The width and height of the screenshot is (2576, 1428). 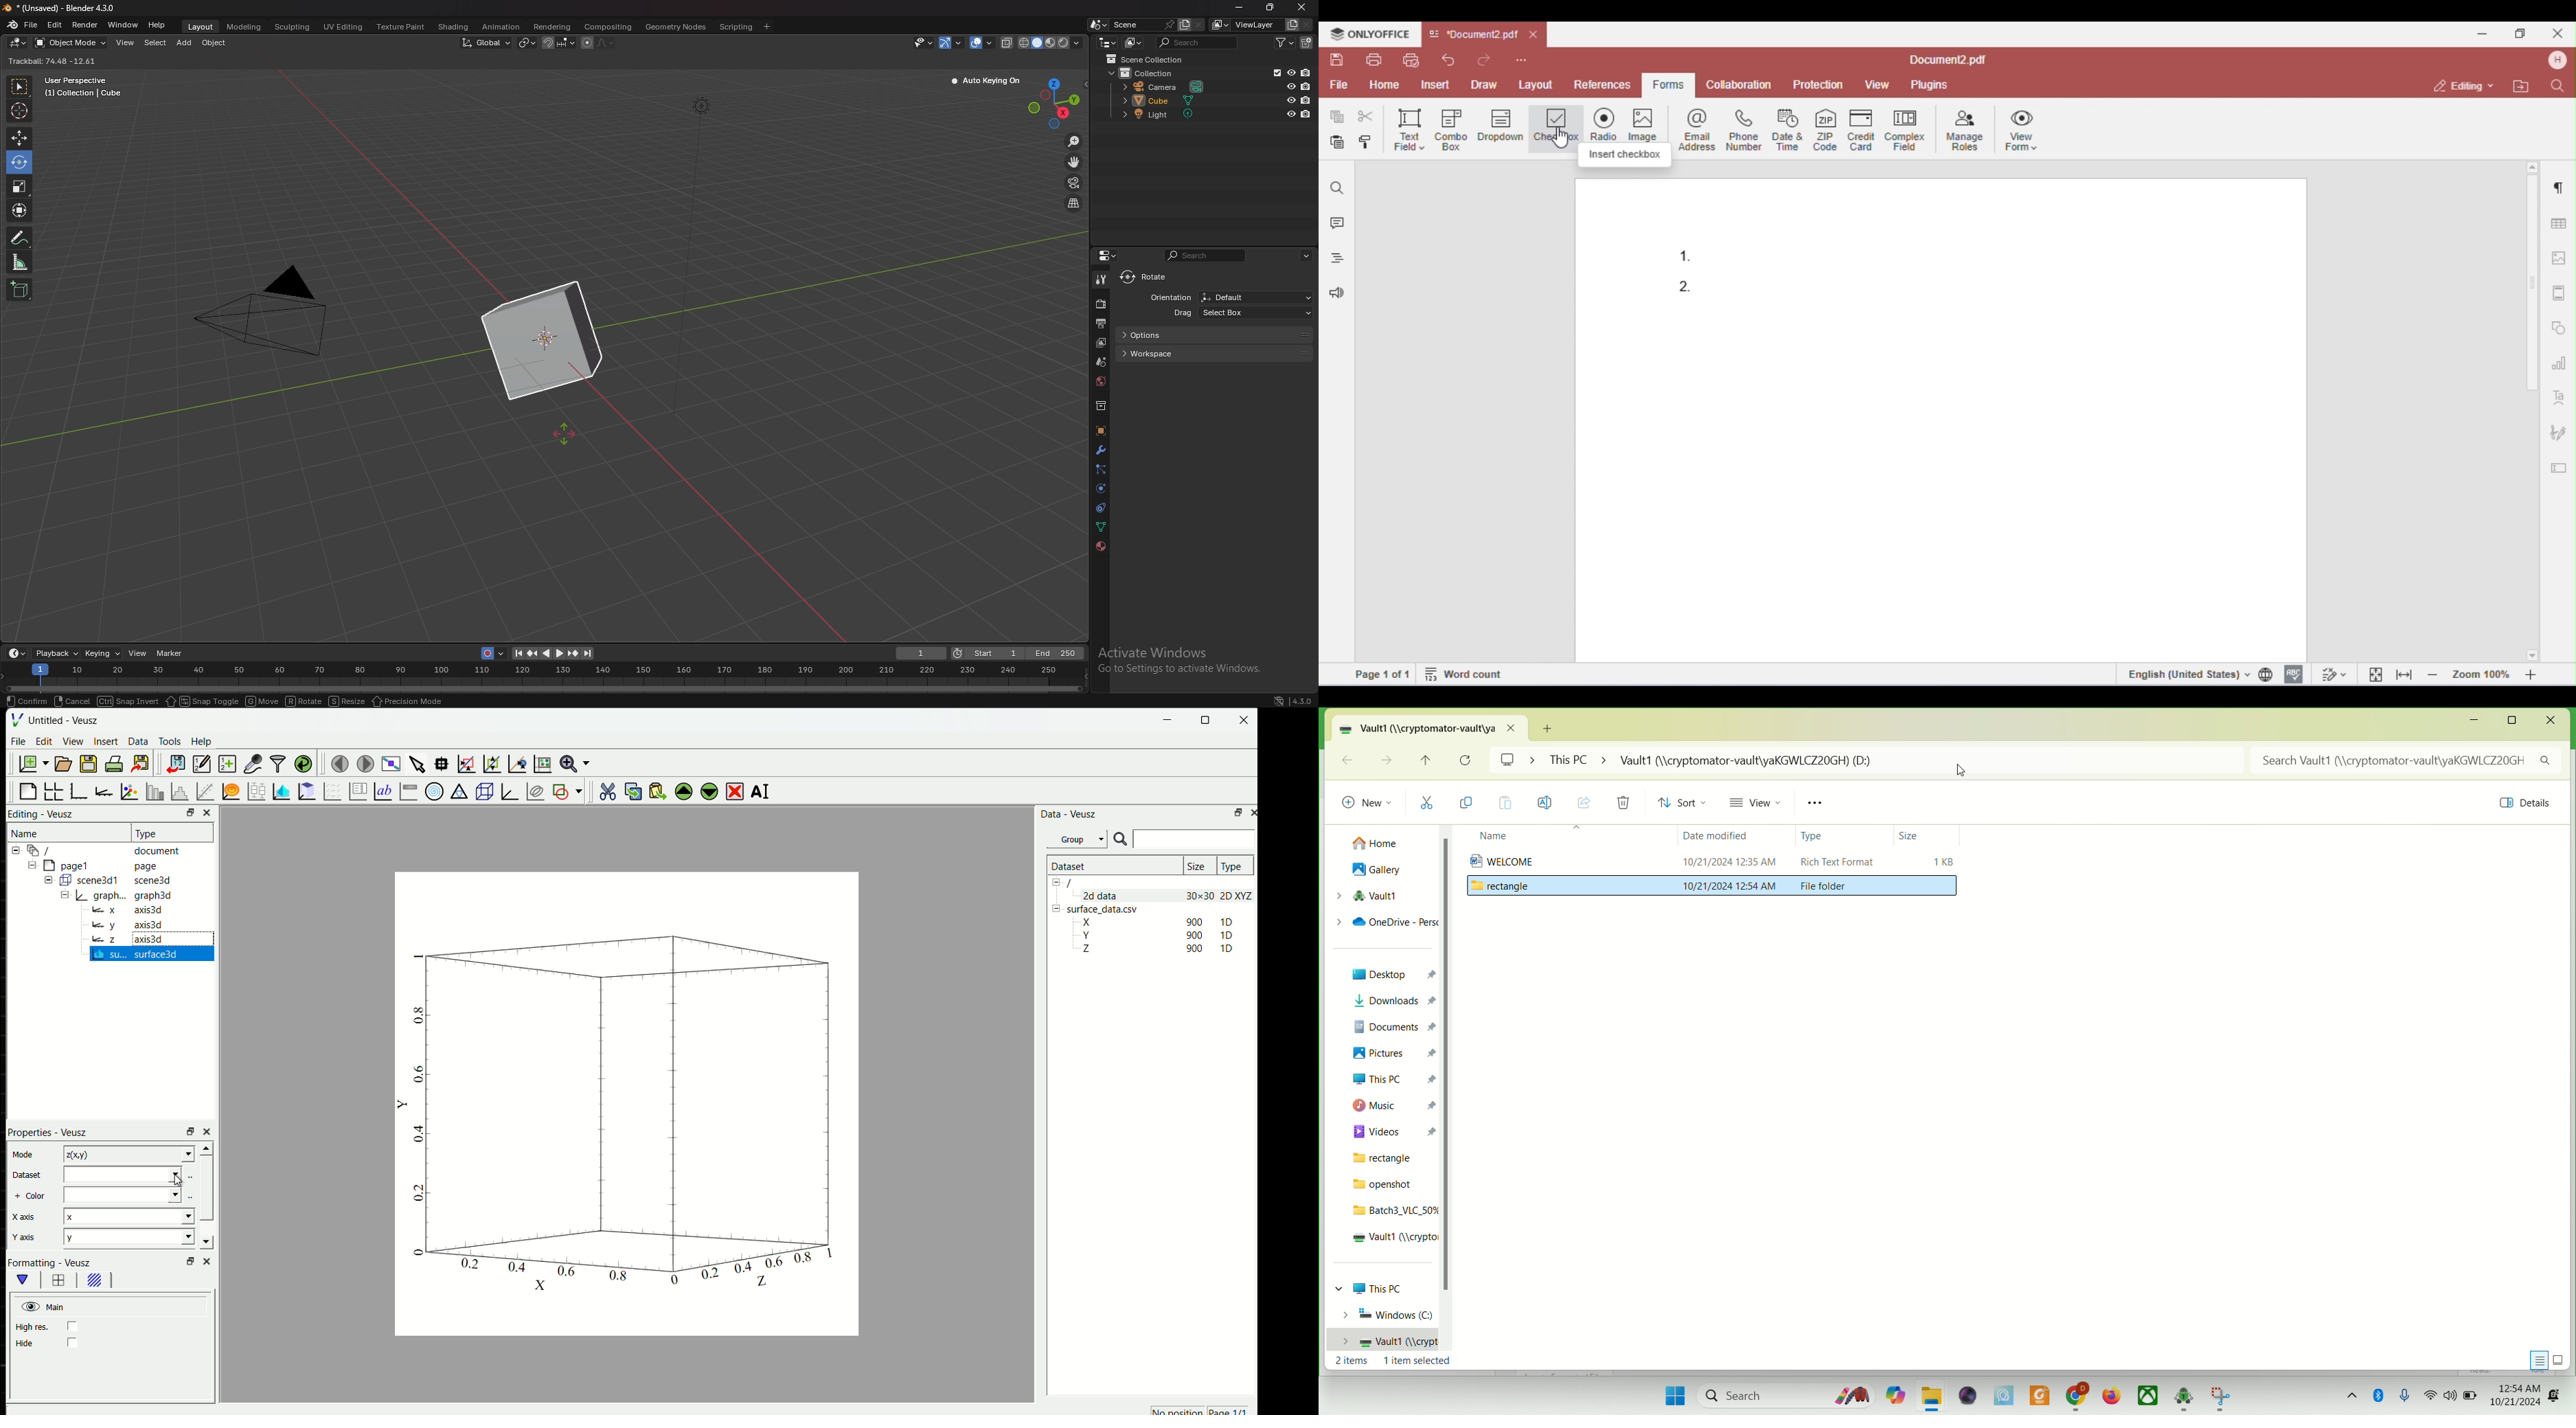 What do you see at coordinates (121, 1216) in the screenshot?
I see `x` at bounding box center [121, 1216].